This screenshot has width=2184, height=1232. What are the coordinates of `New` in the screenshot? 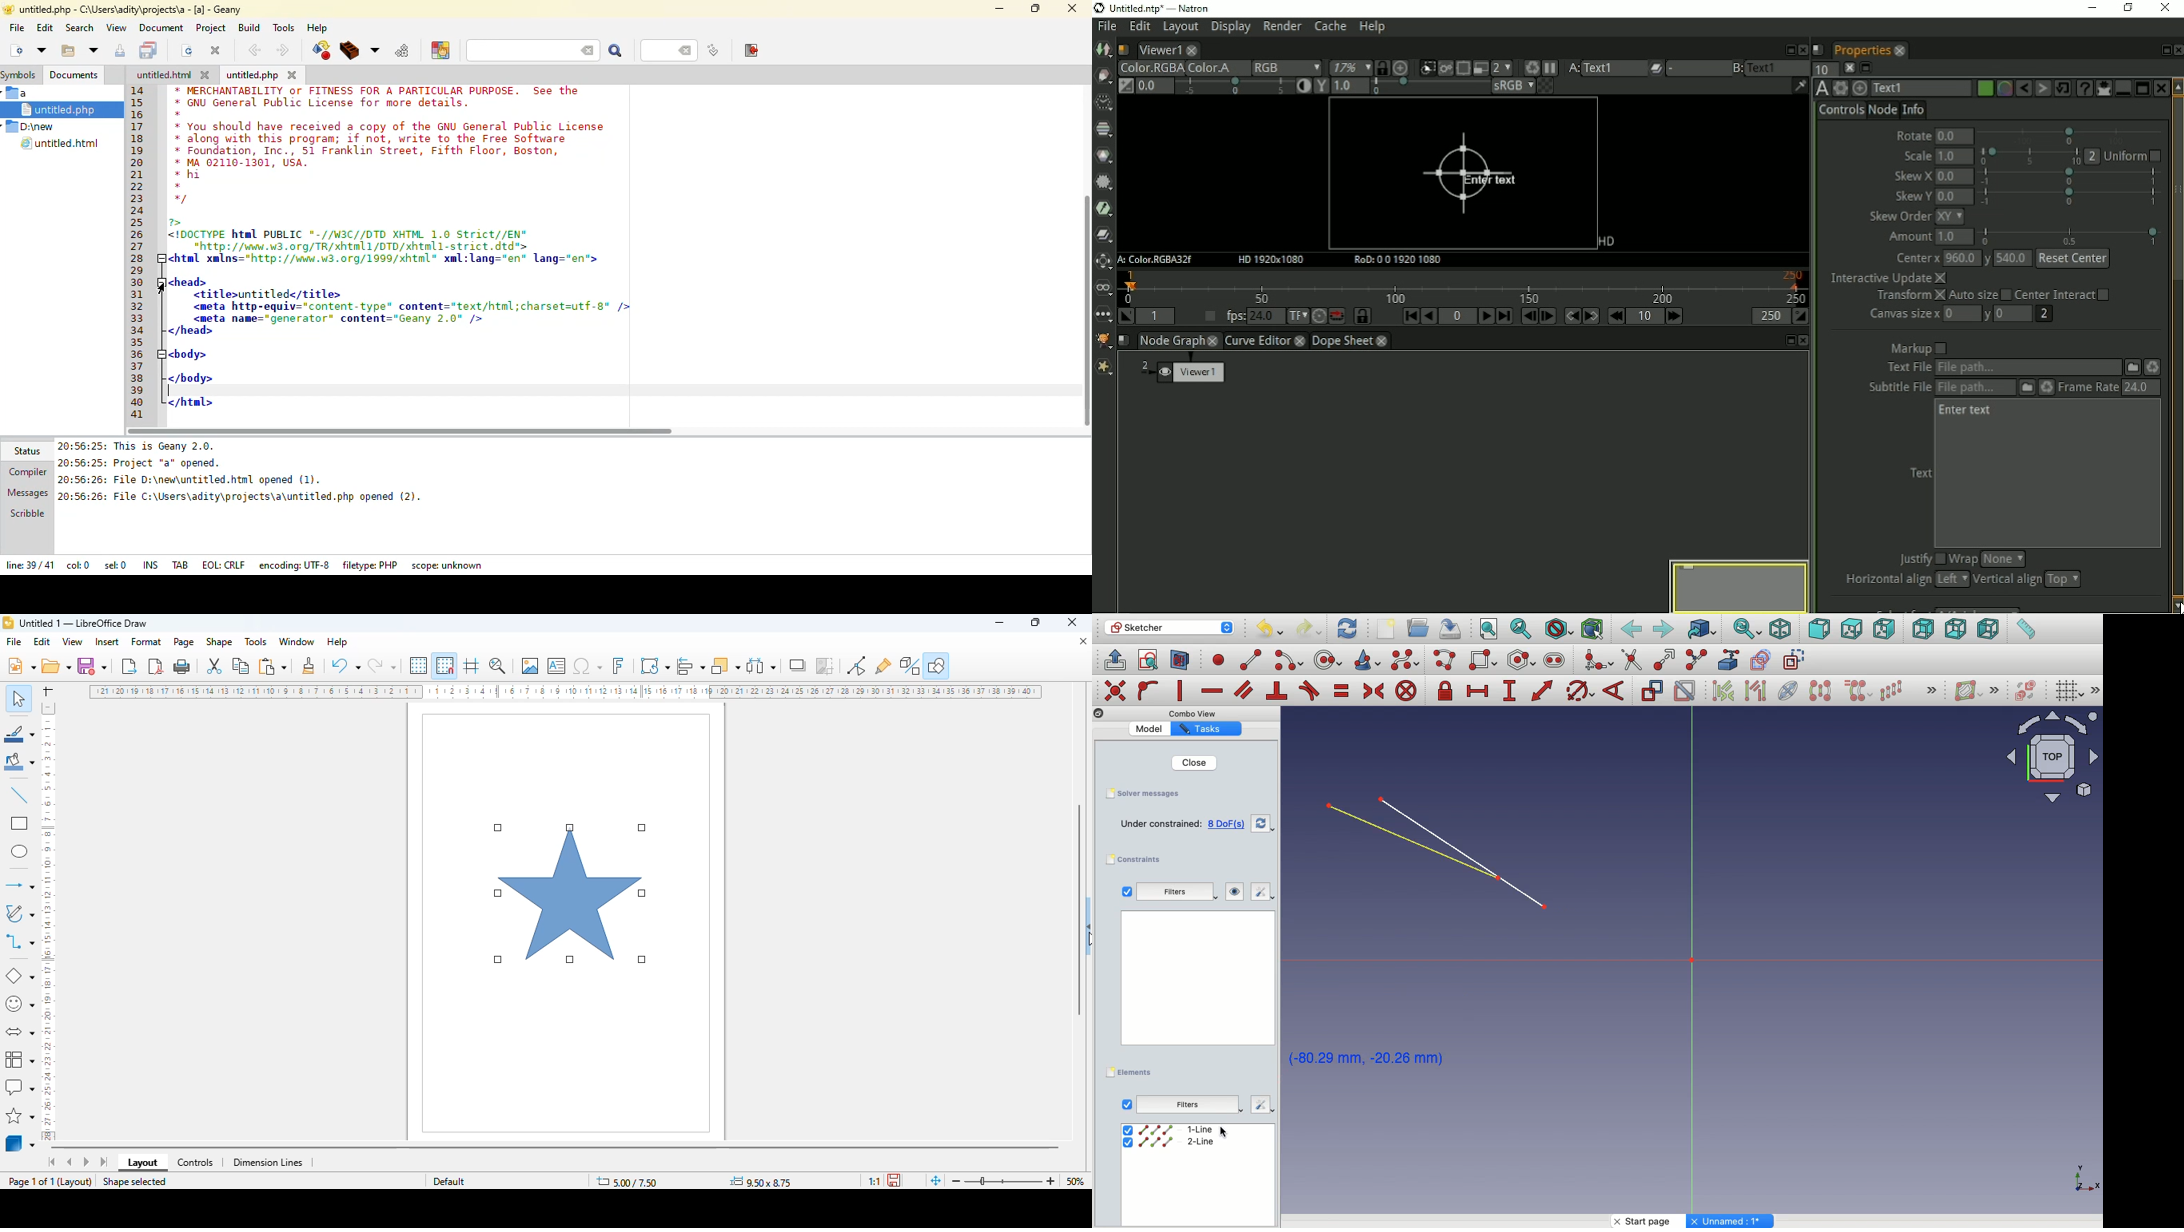 It's located at (1388, 629).